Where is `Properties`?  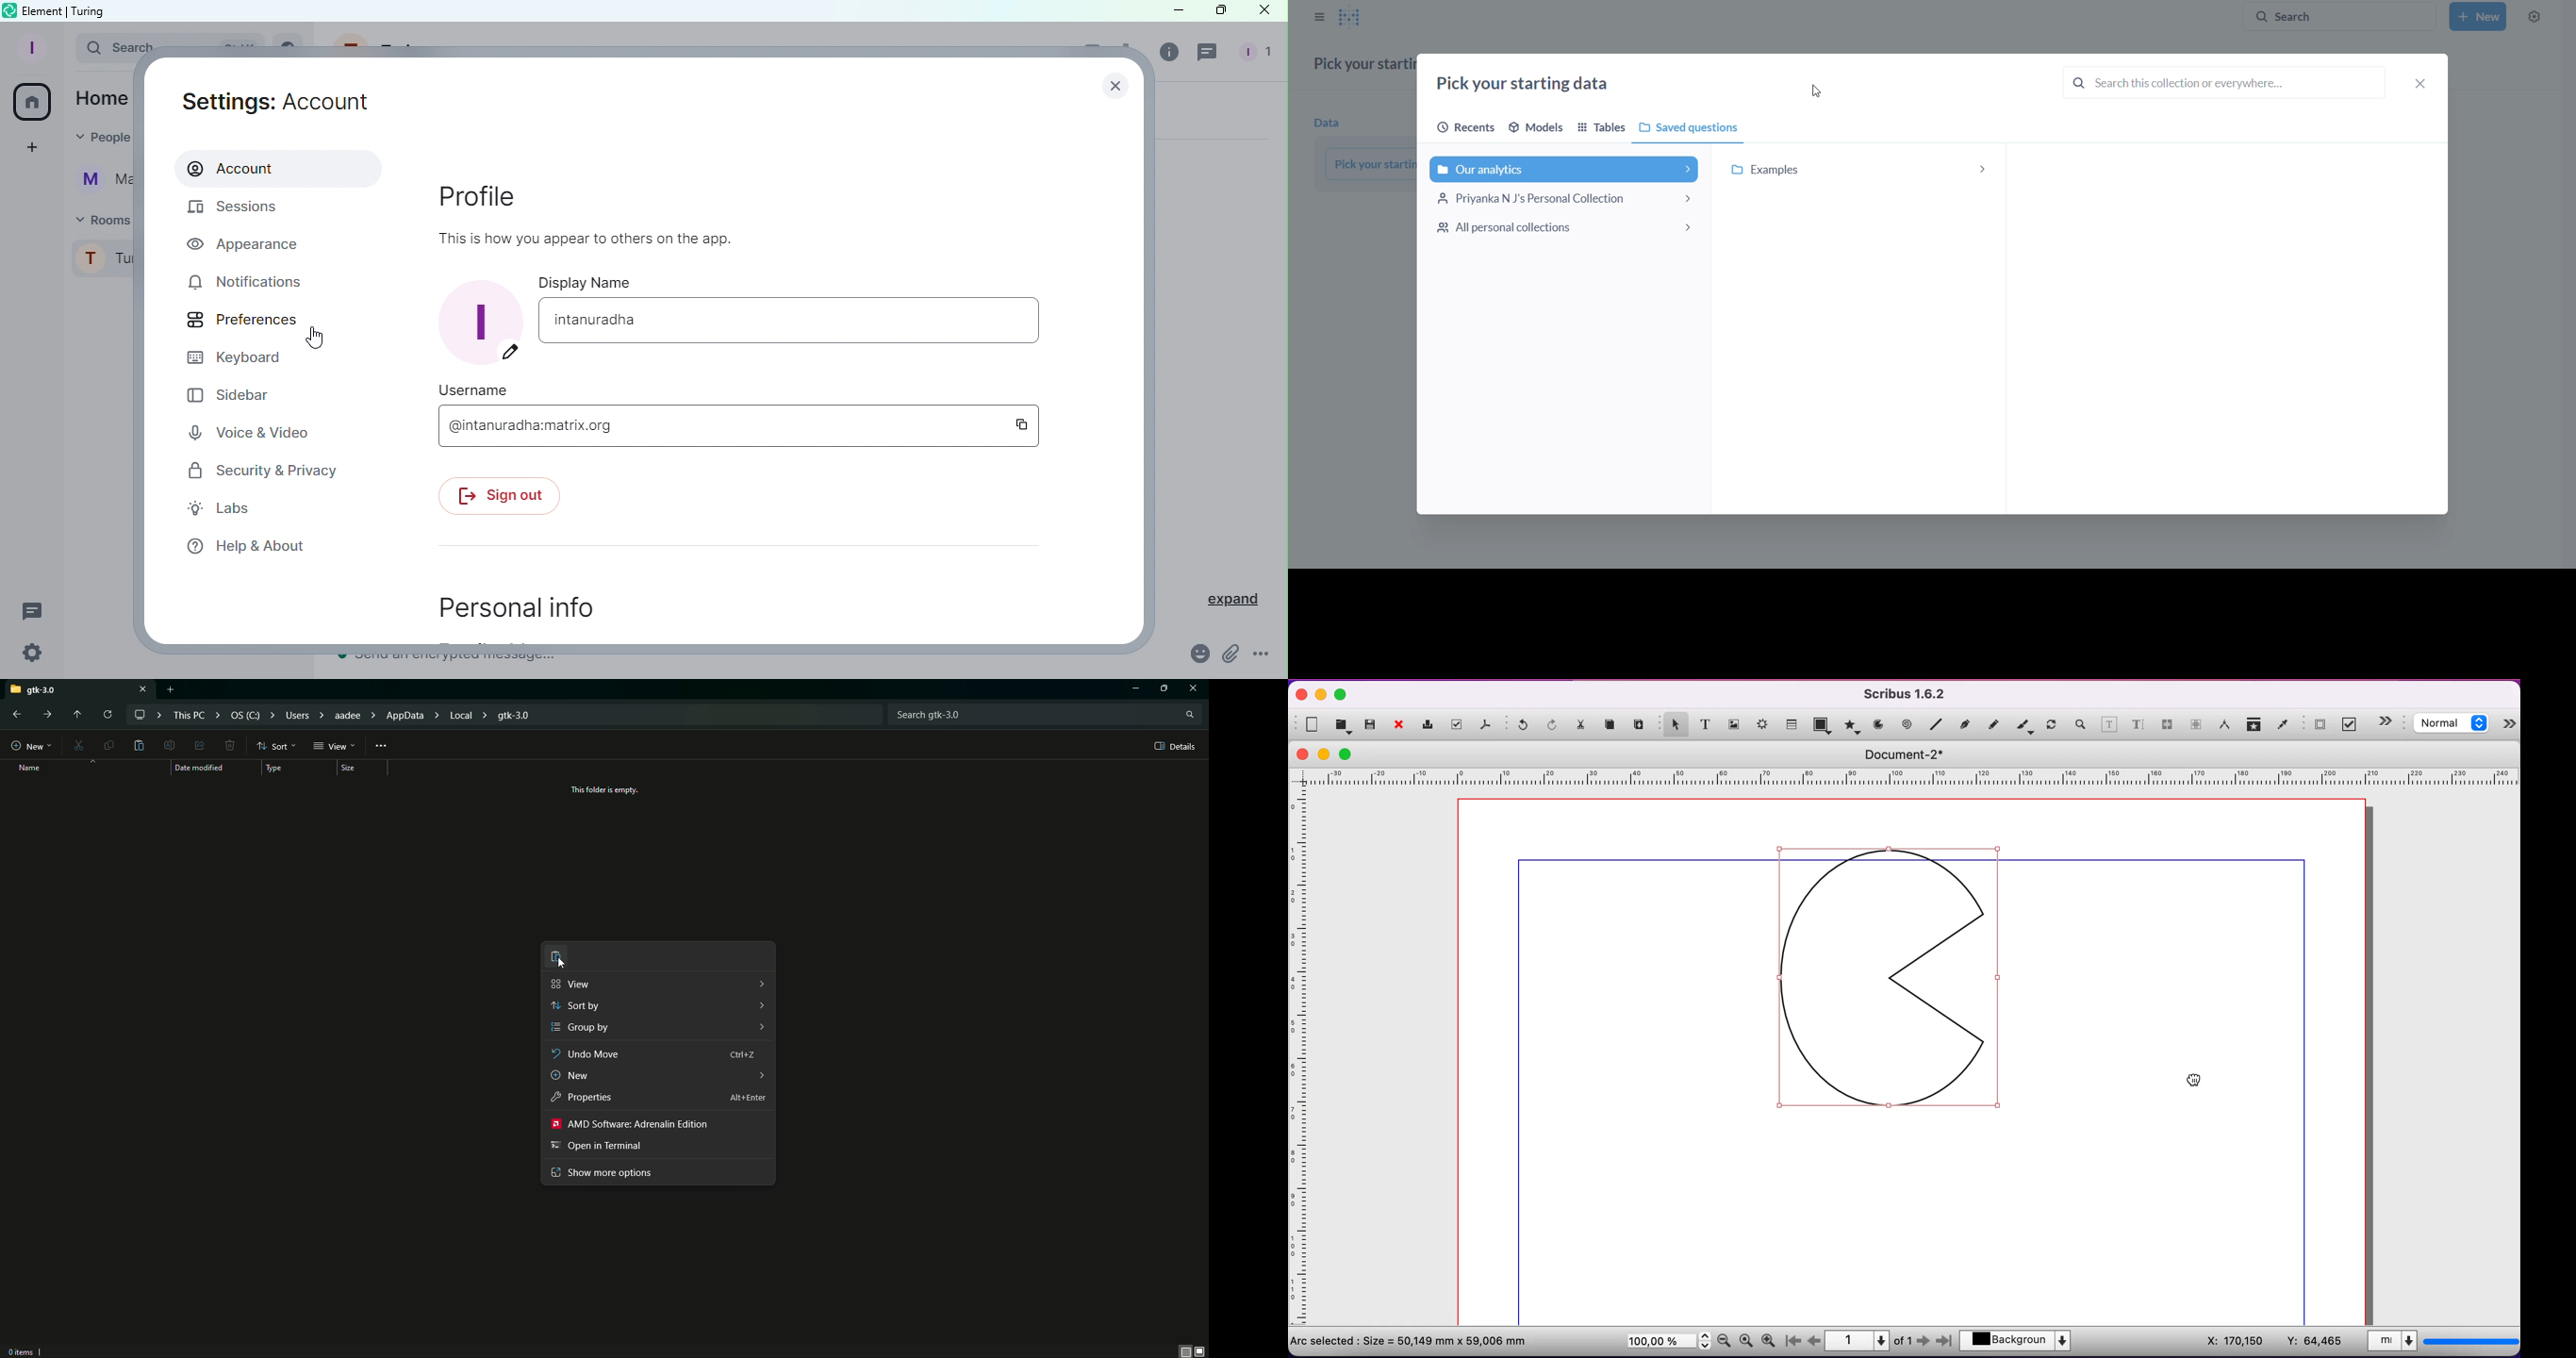 Properties is located at coordinates (659, 1097).